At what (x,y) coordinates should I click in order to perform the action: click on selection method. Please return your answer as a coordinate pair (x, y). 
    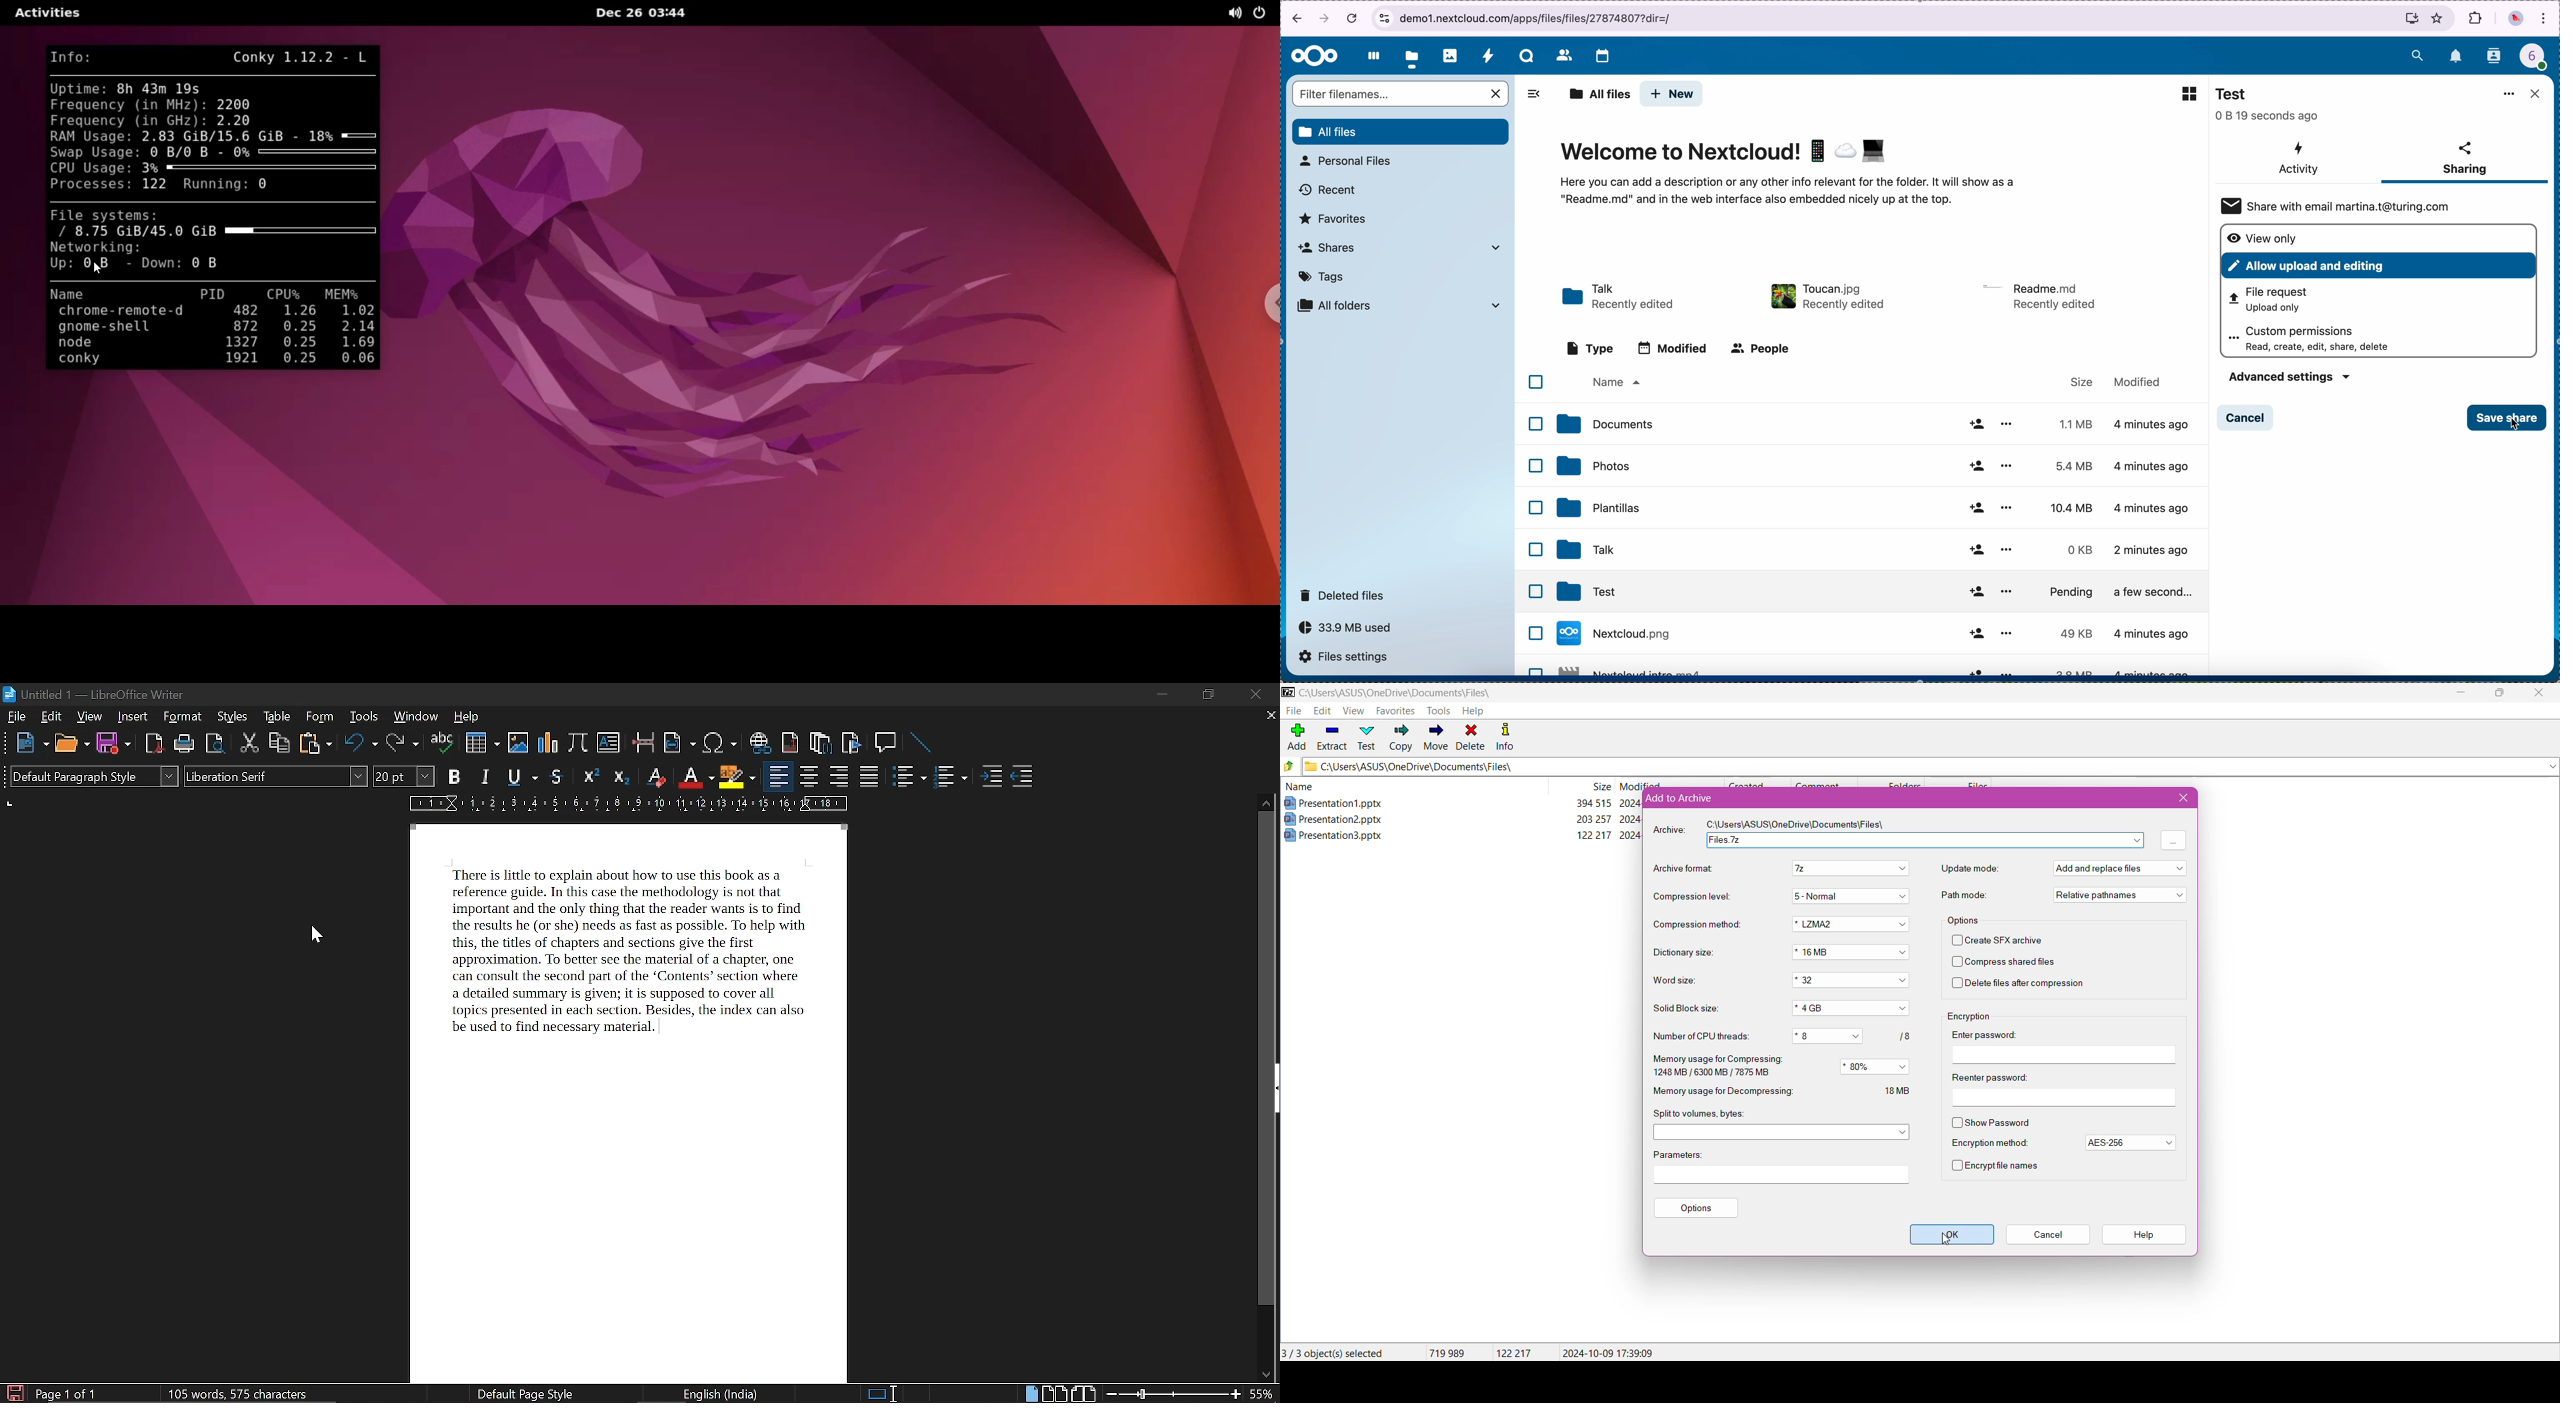
    Looking at the image, I should click on (881, 1394).